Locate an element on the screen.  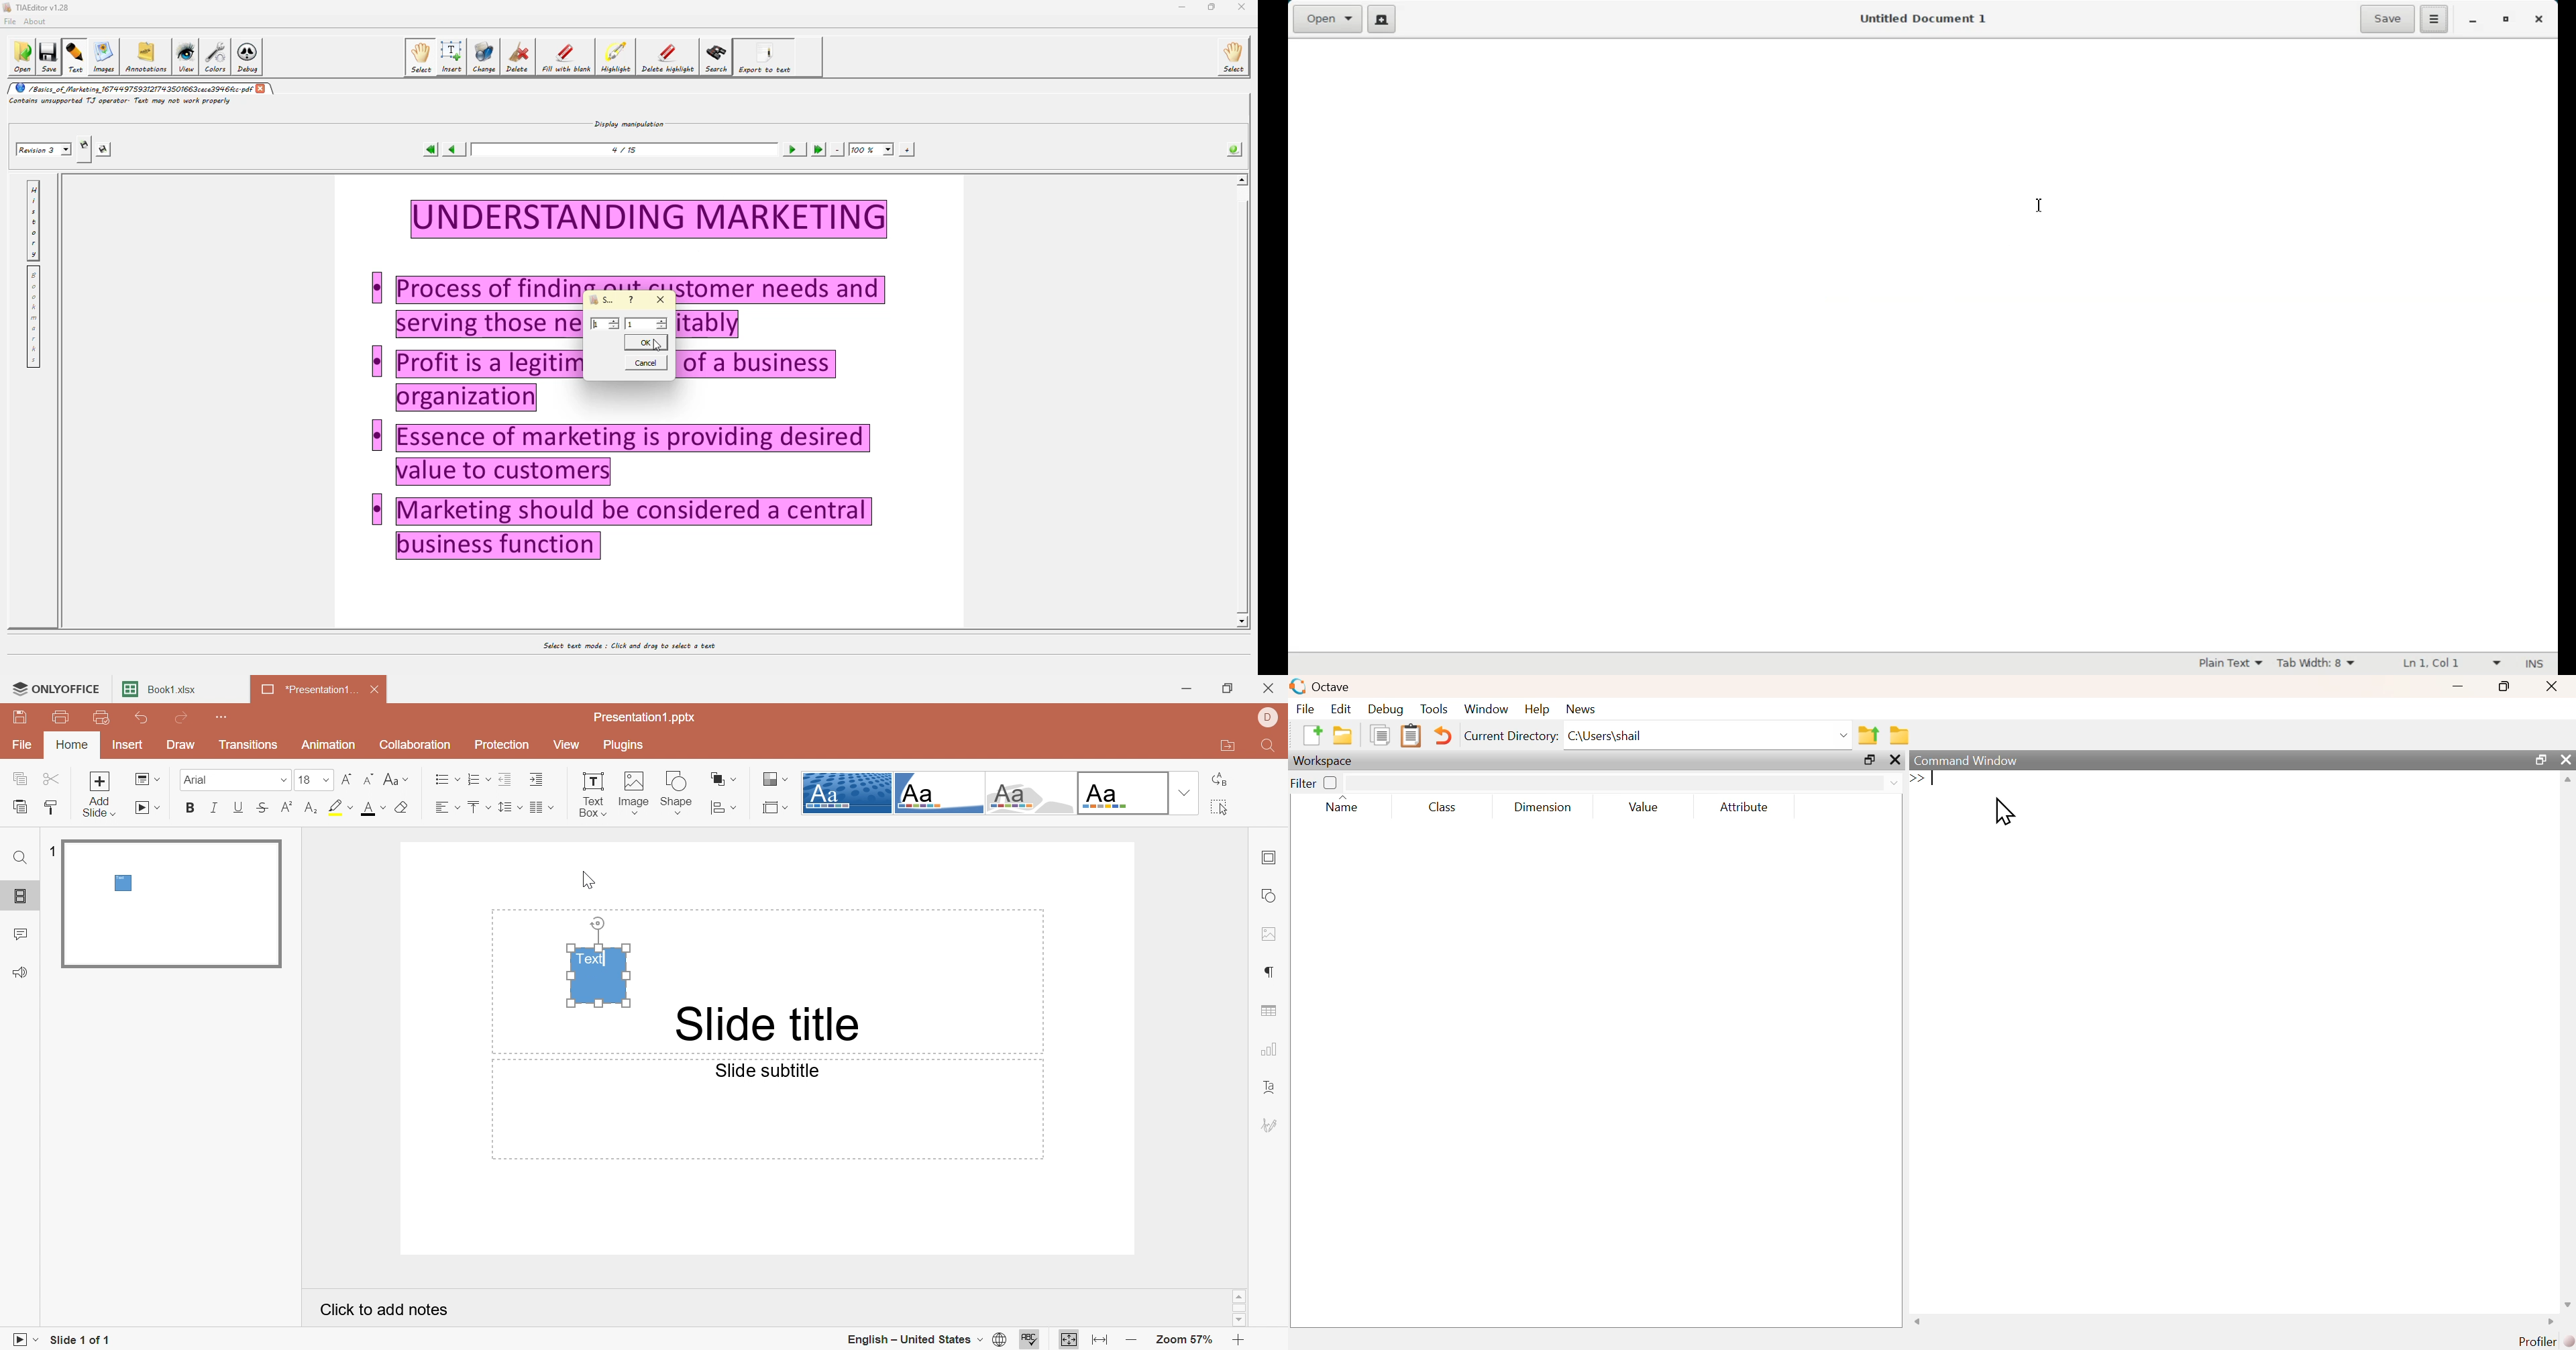
Customize quick access toolbar is located at coordinates (221, 717).